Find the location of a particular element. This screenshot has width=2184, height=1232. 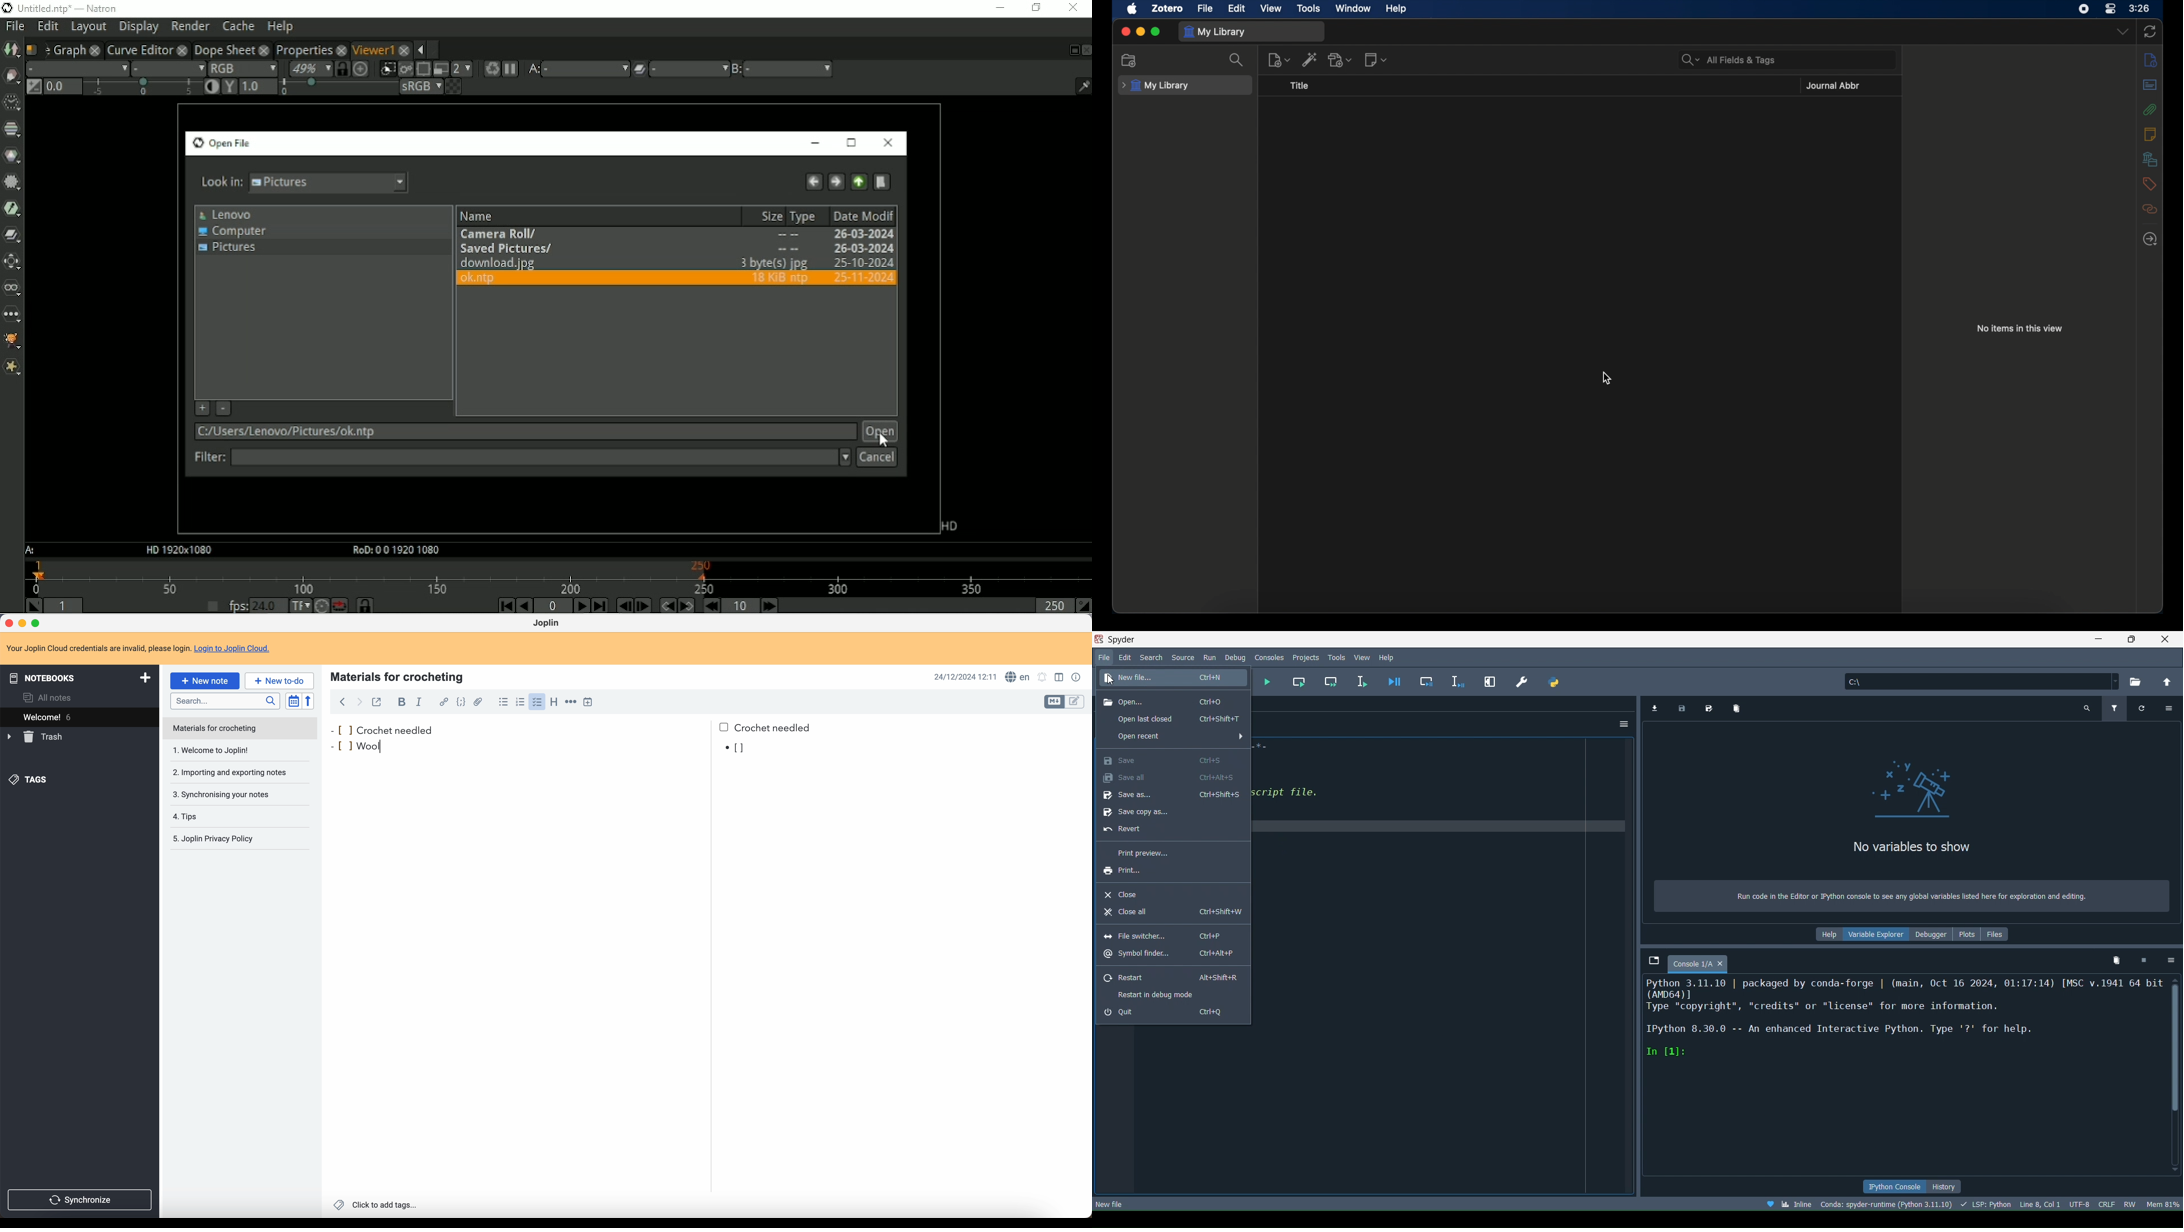

Restart in debug is located at coordinates (1157, 994).